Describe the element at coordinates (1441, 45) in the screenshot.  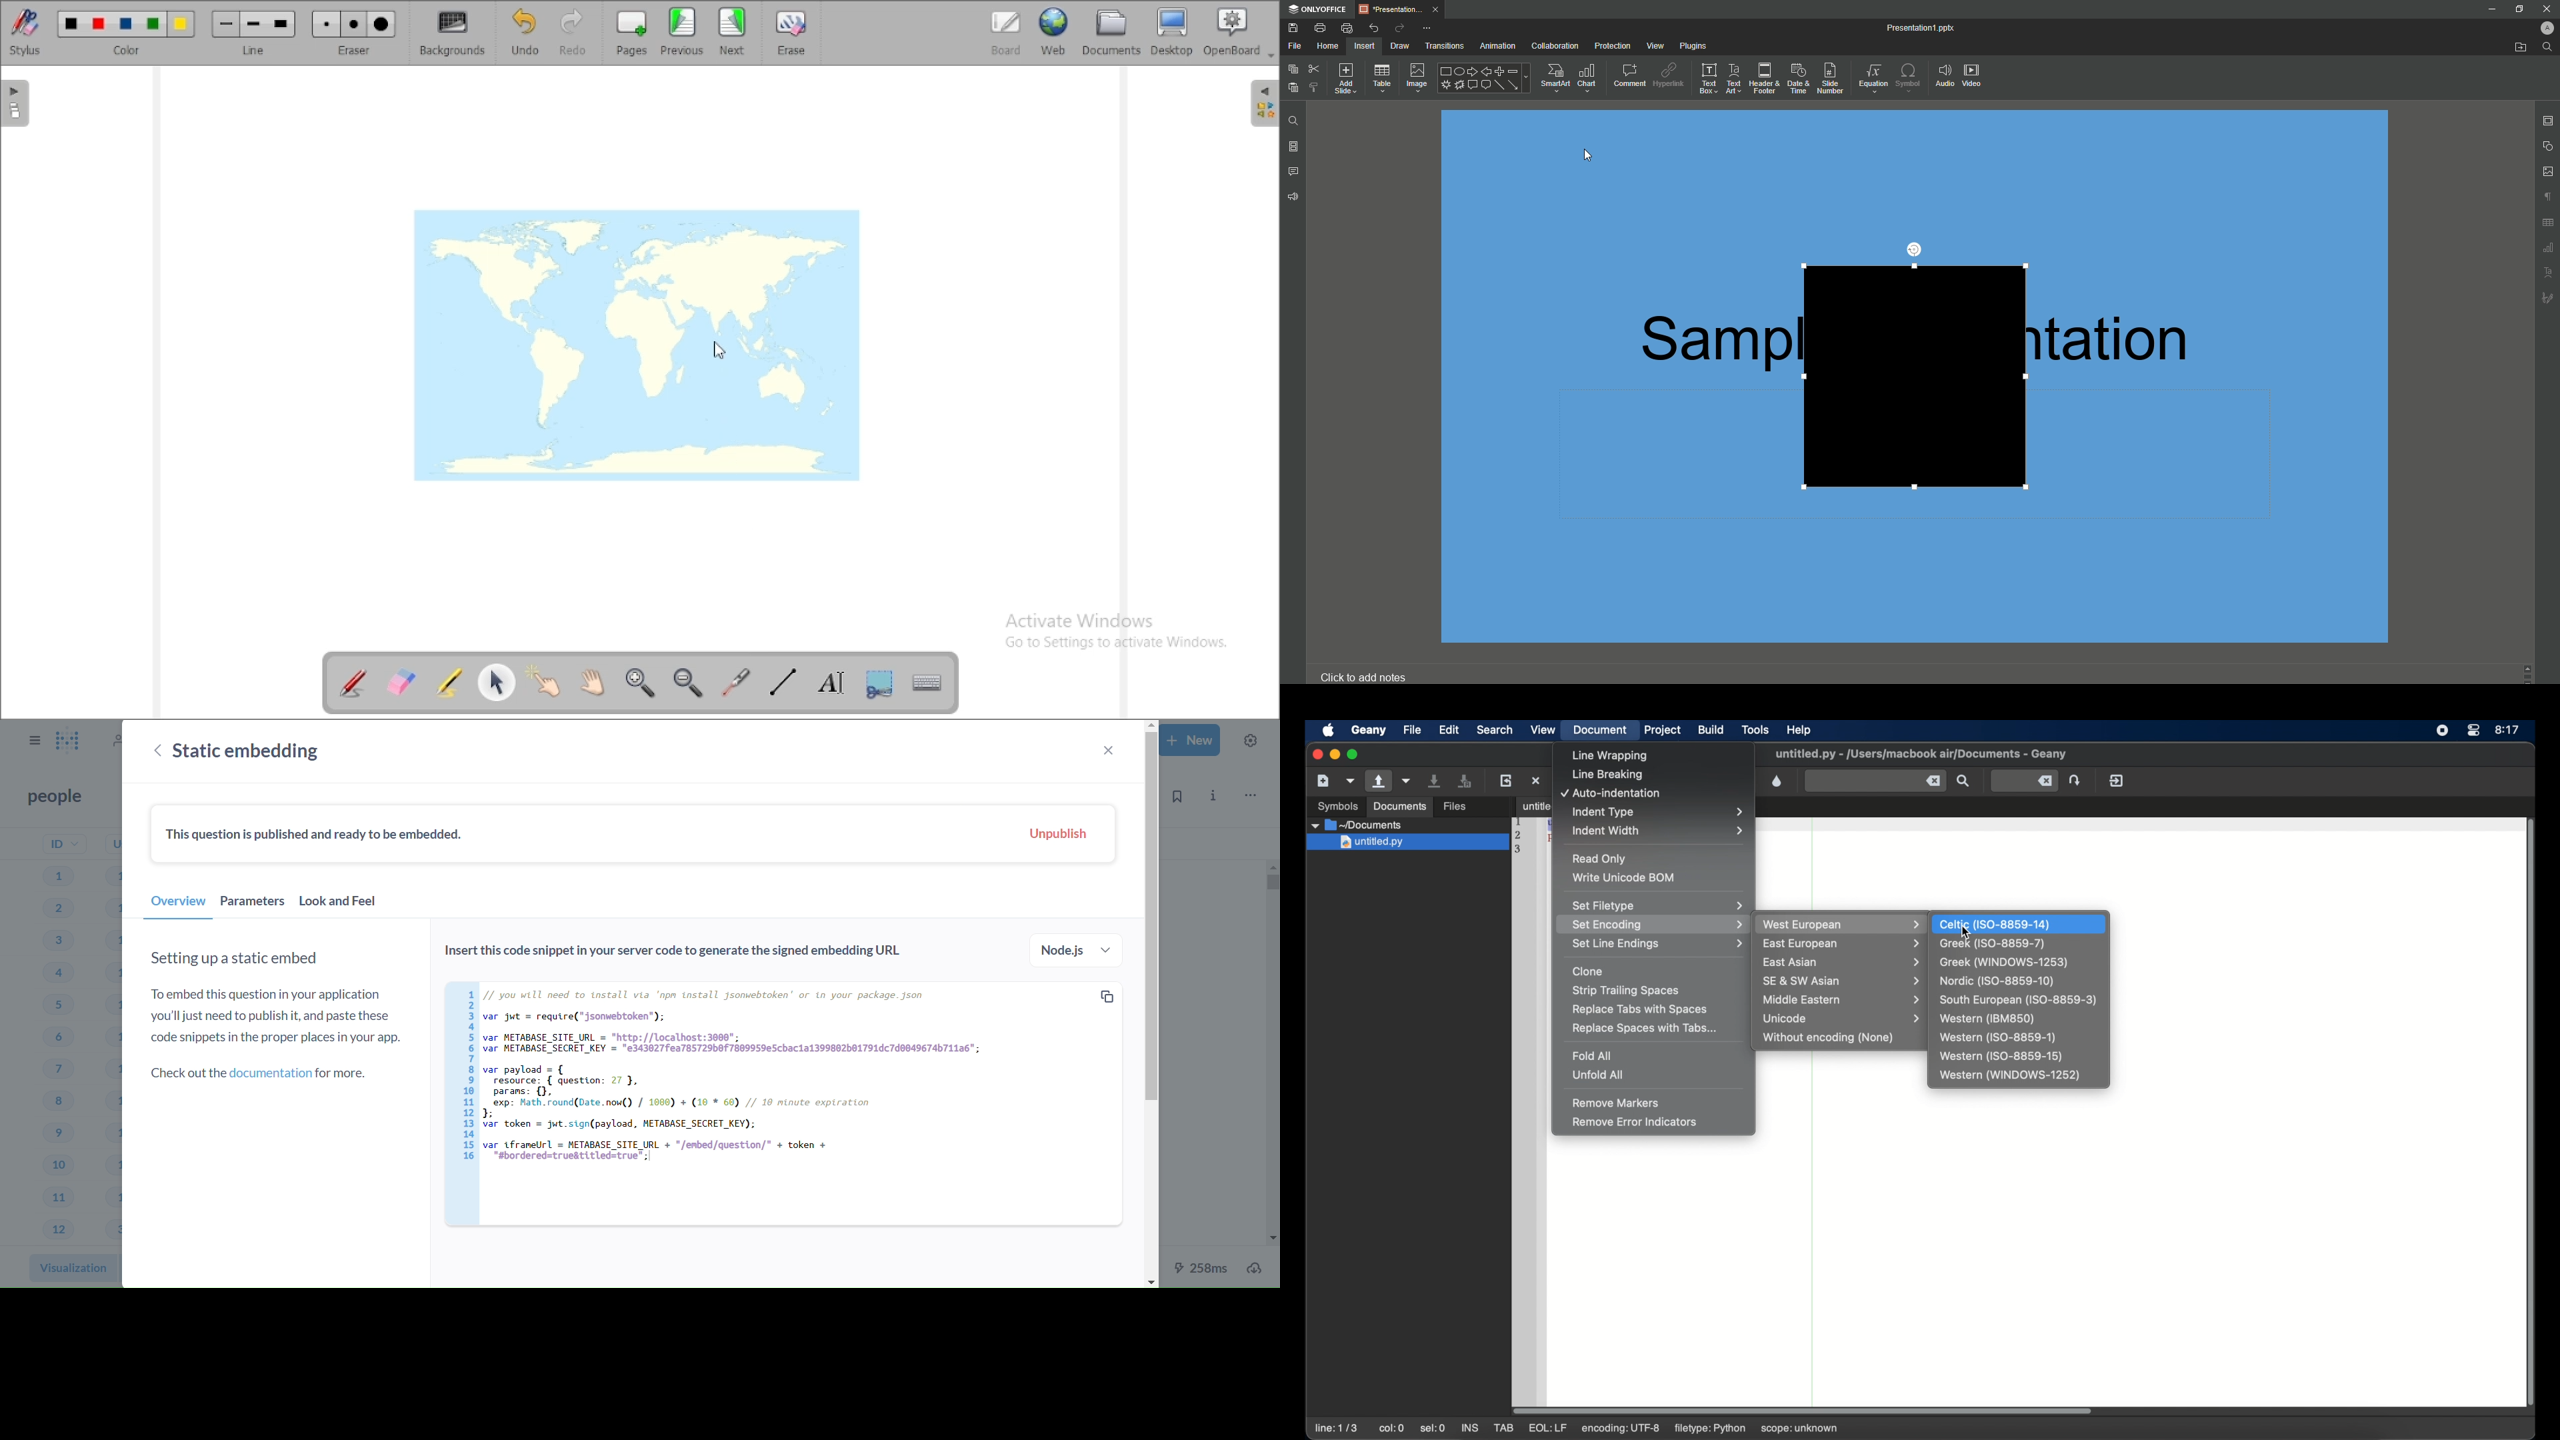
I see `Transitions` at that location.